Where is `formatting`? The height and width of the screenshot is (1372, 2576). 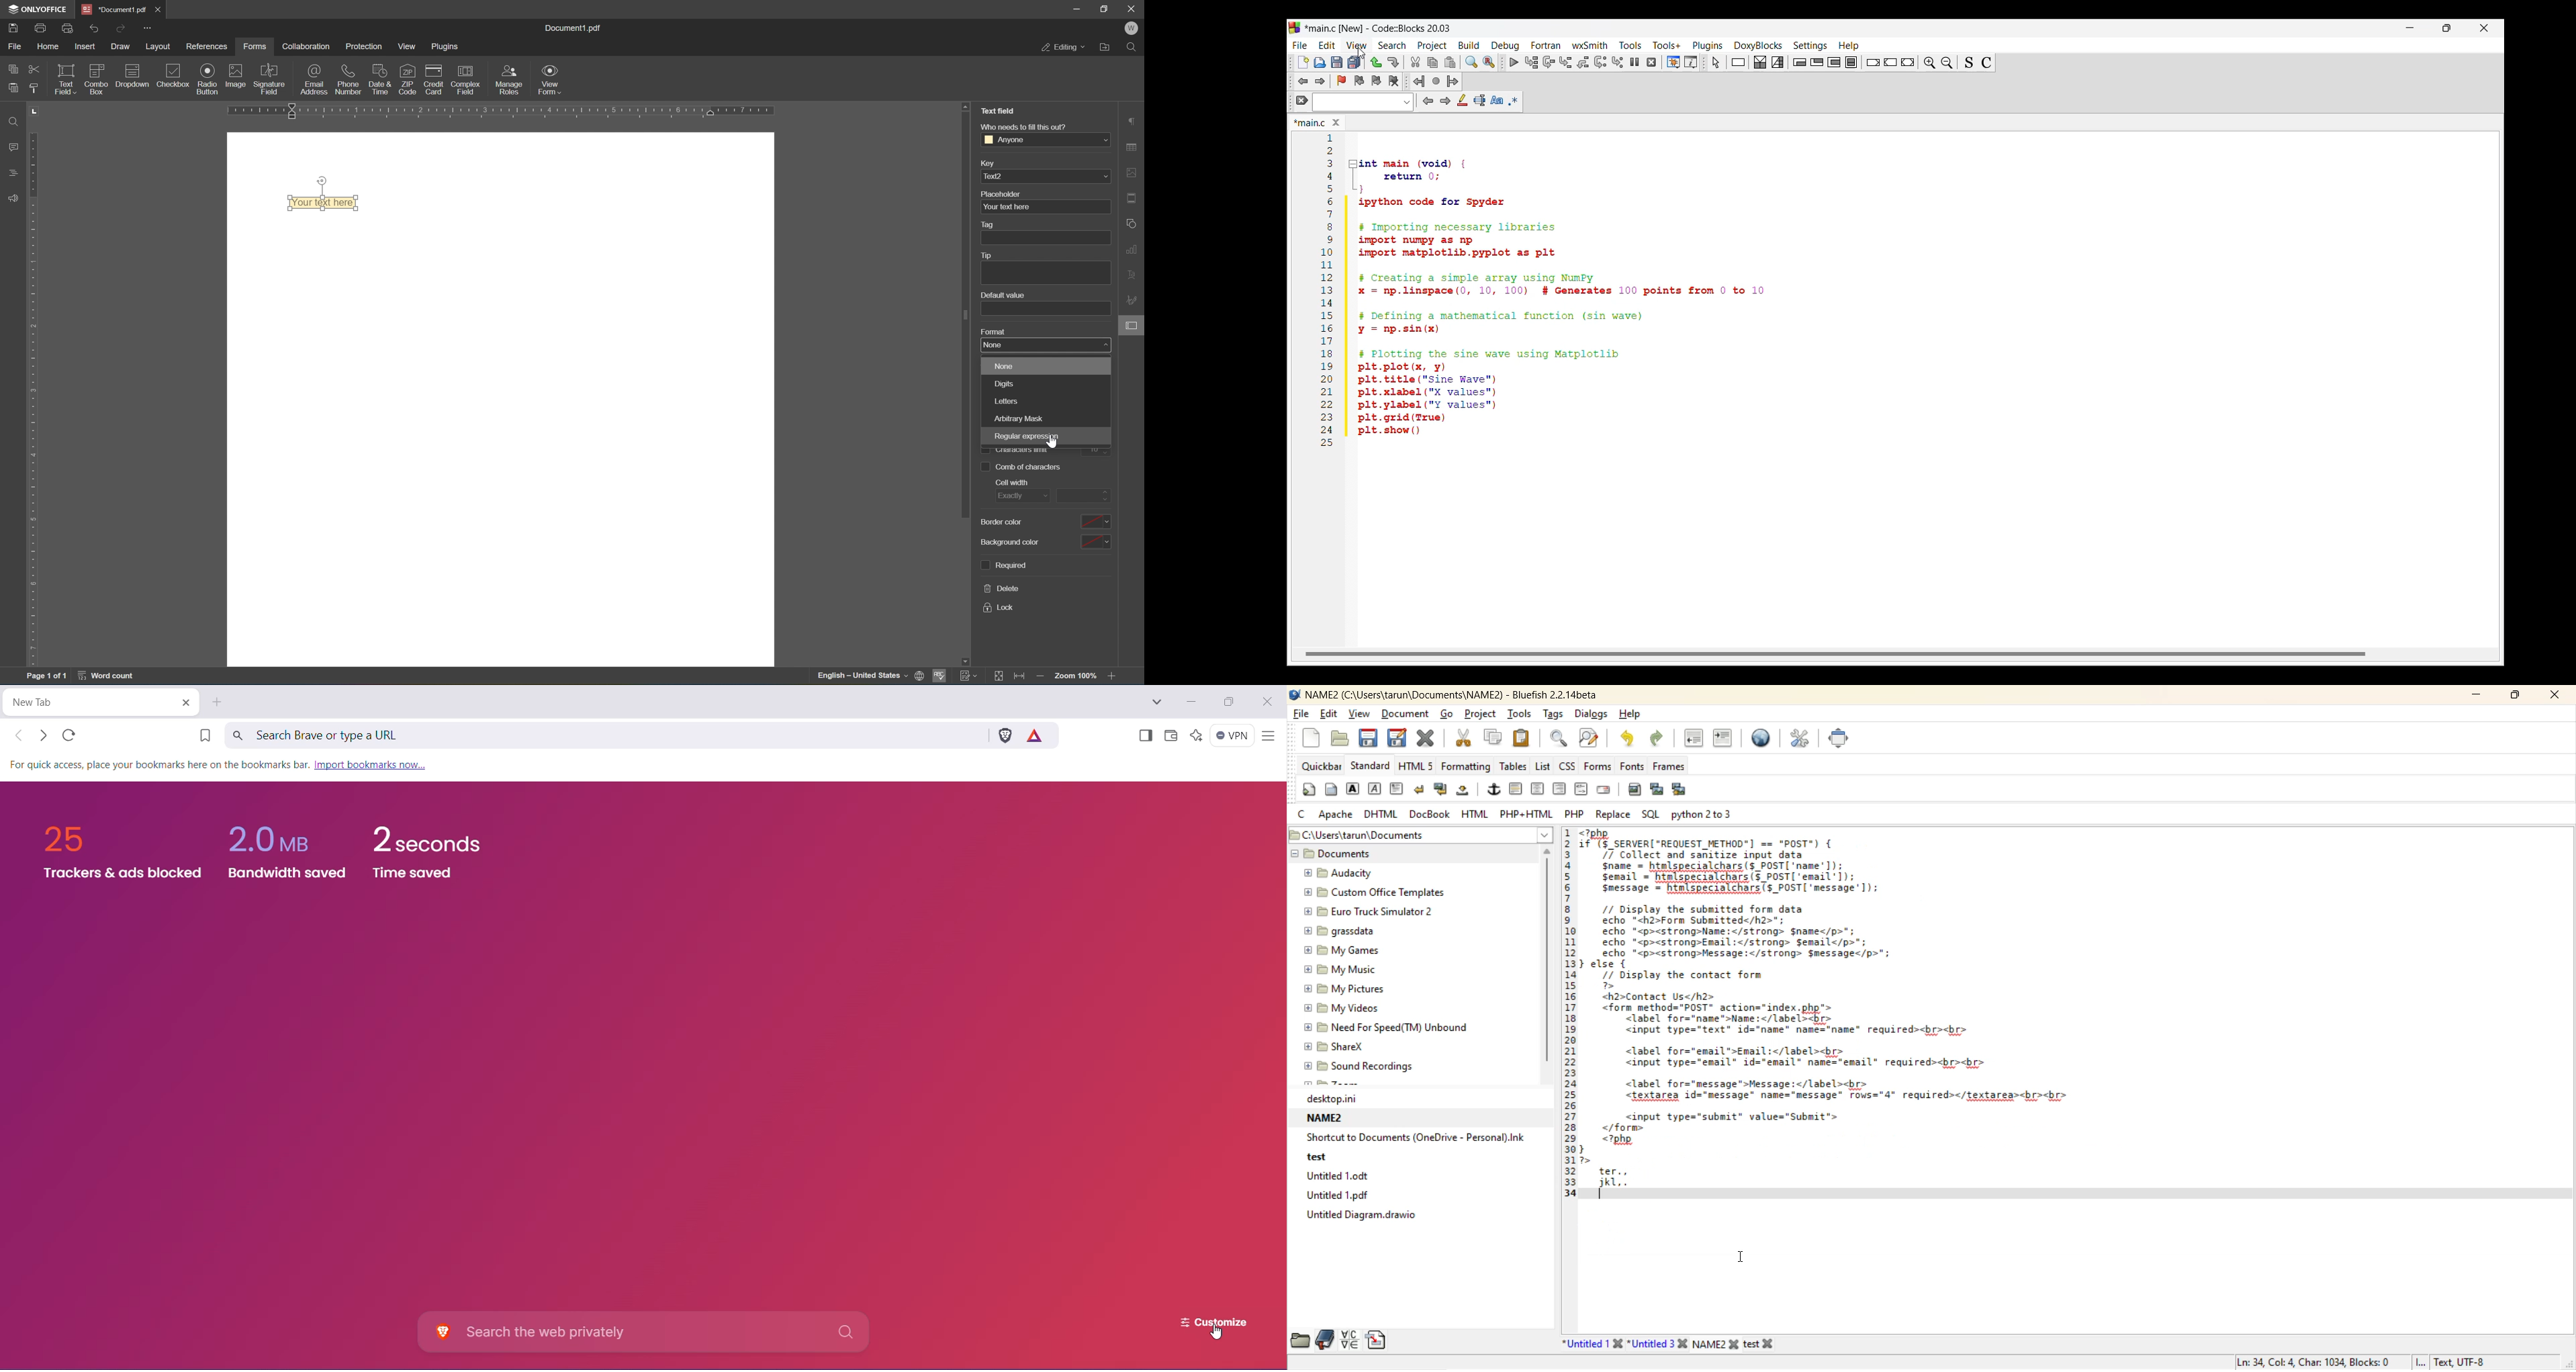
formatting is located at coordinates (1465, 767).